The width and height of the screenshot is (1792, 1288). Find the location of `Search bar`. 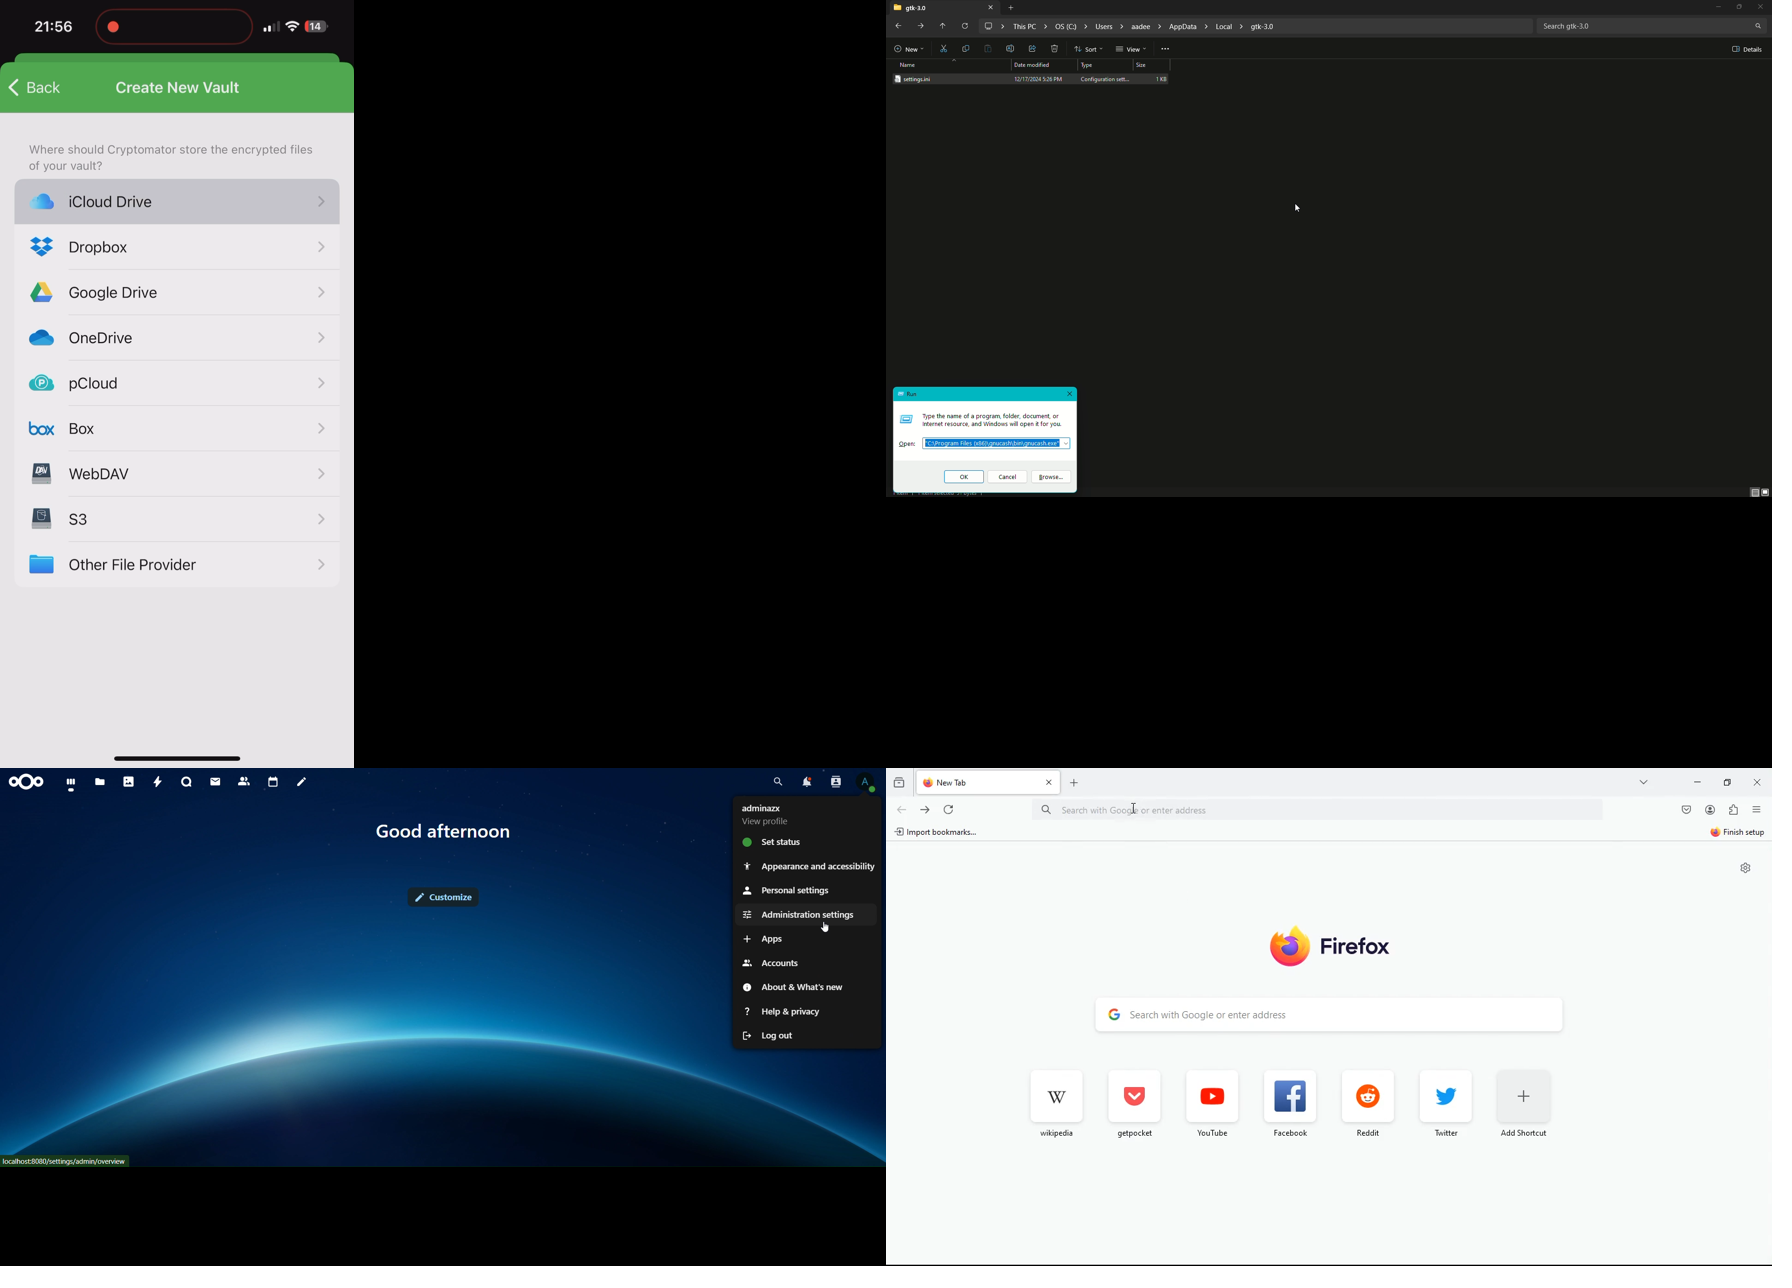

Search bar is located at coordinates (1652, 25).